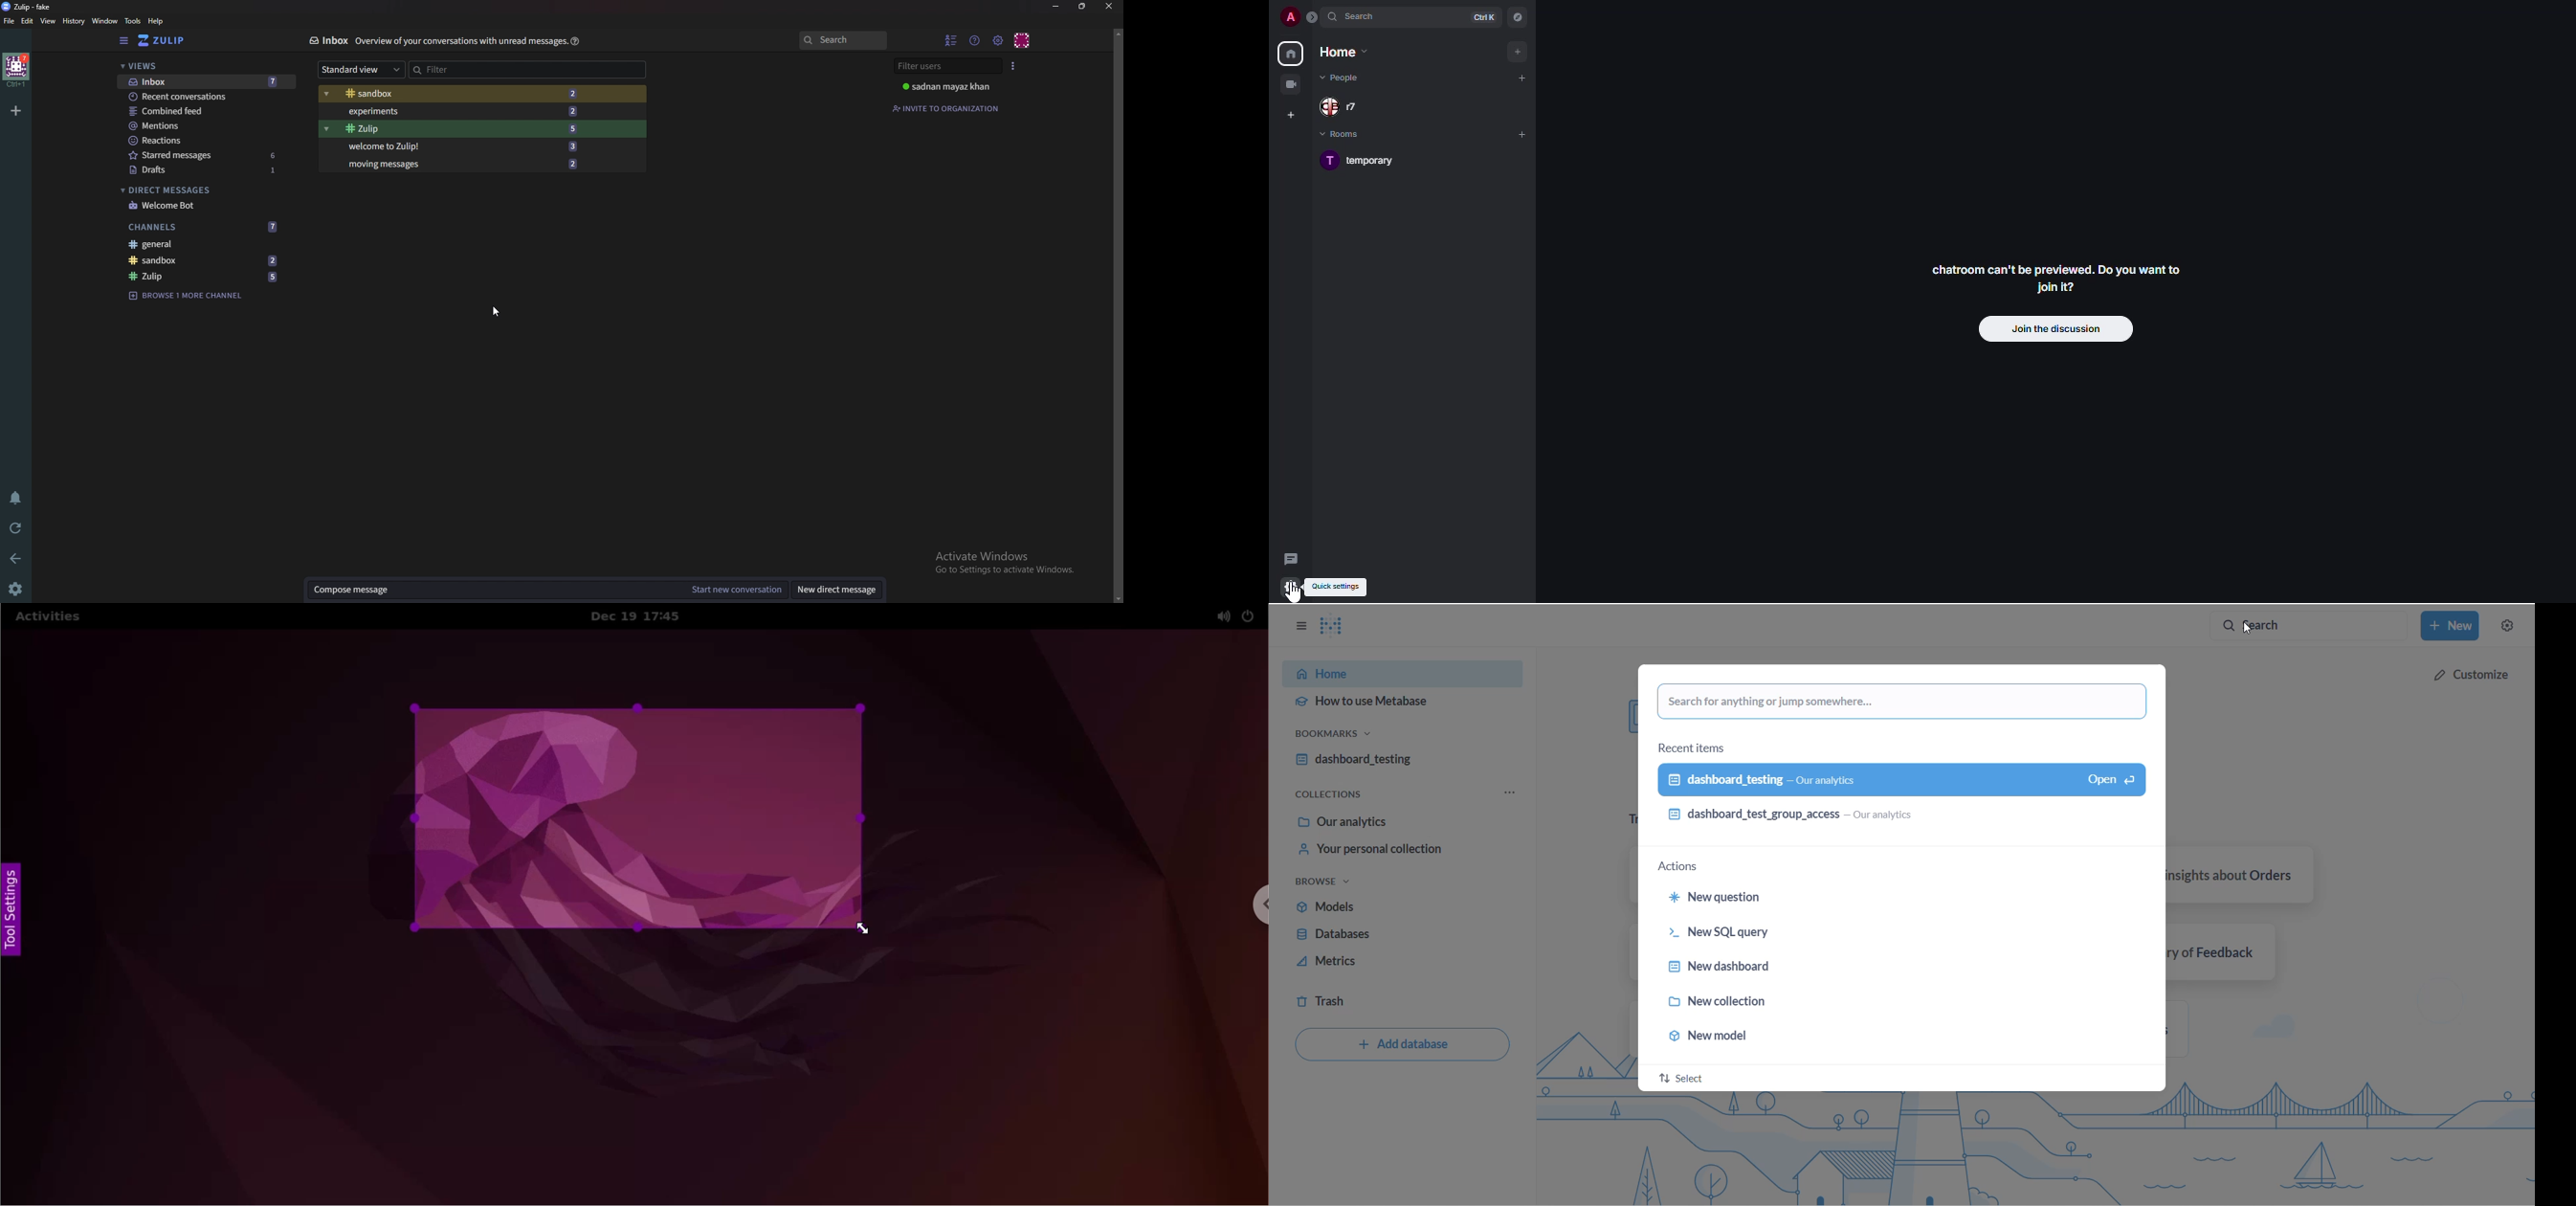  I want to click on collections, so click(1337, 795).